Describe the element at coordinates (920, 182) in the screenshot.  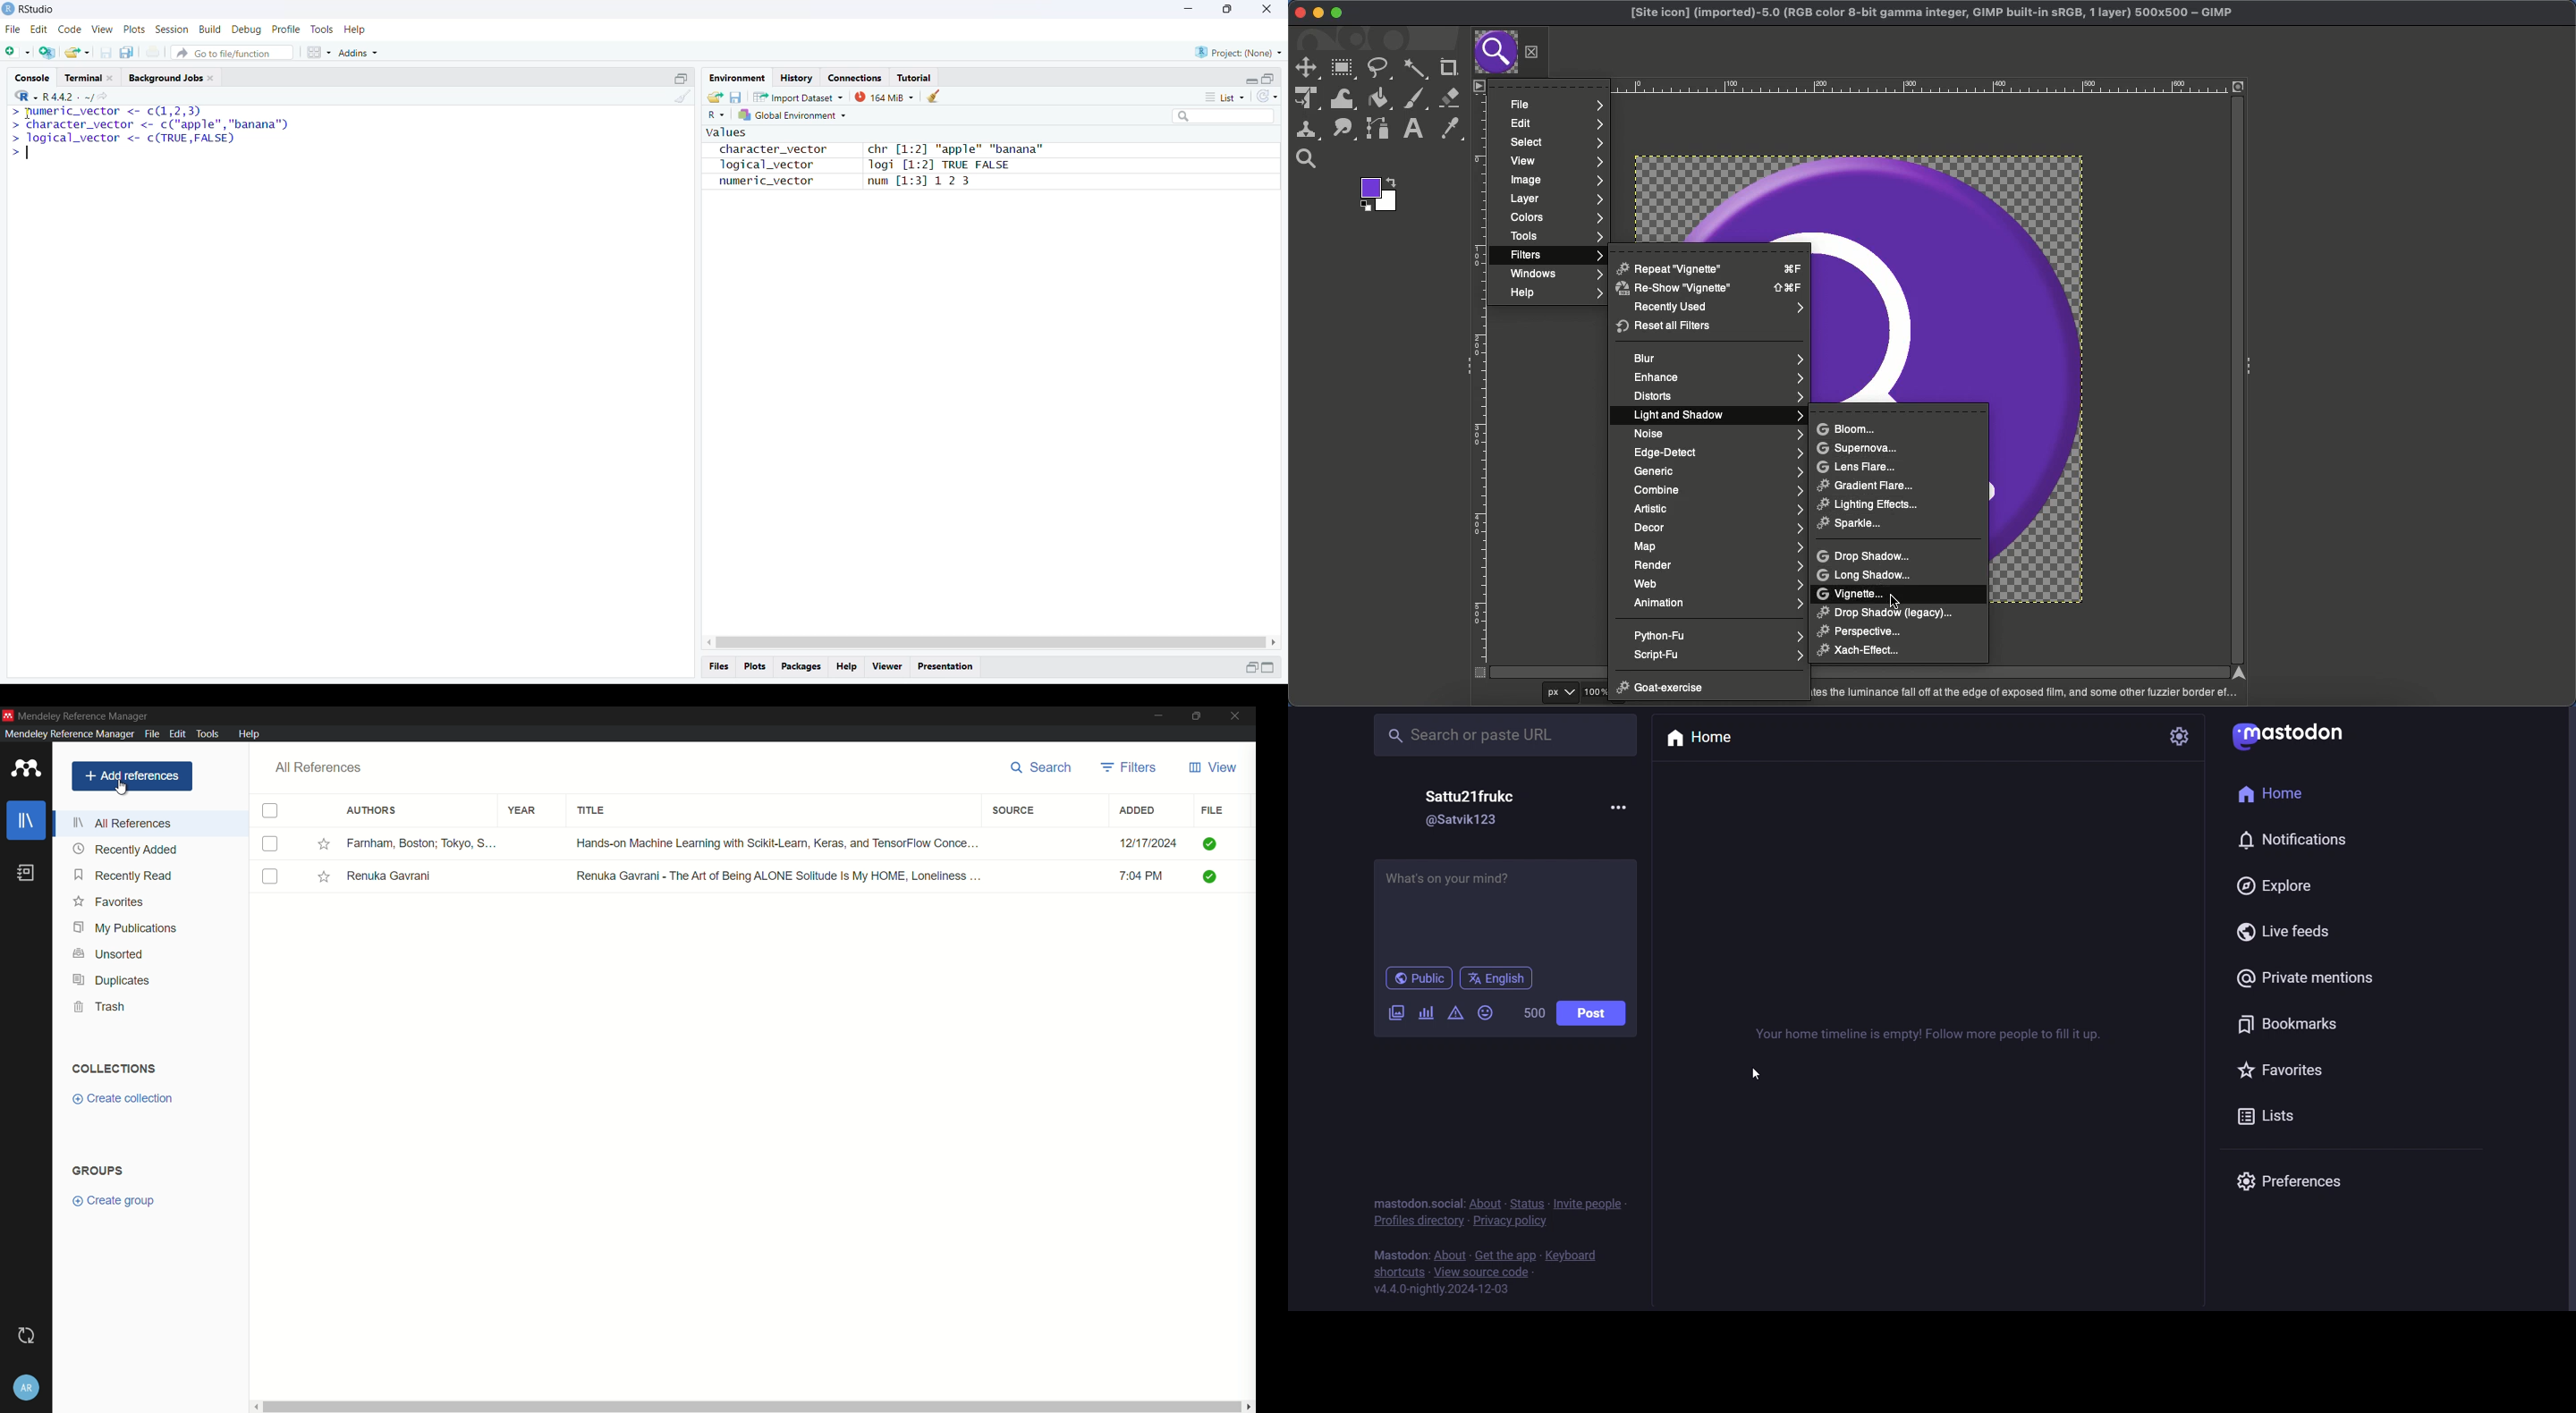
I see `num [1:31 12 3` at that location.